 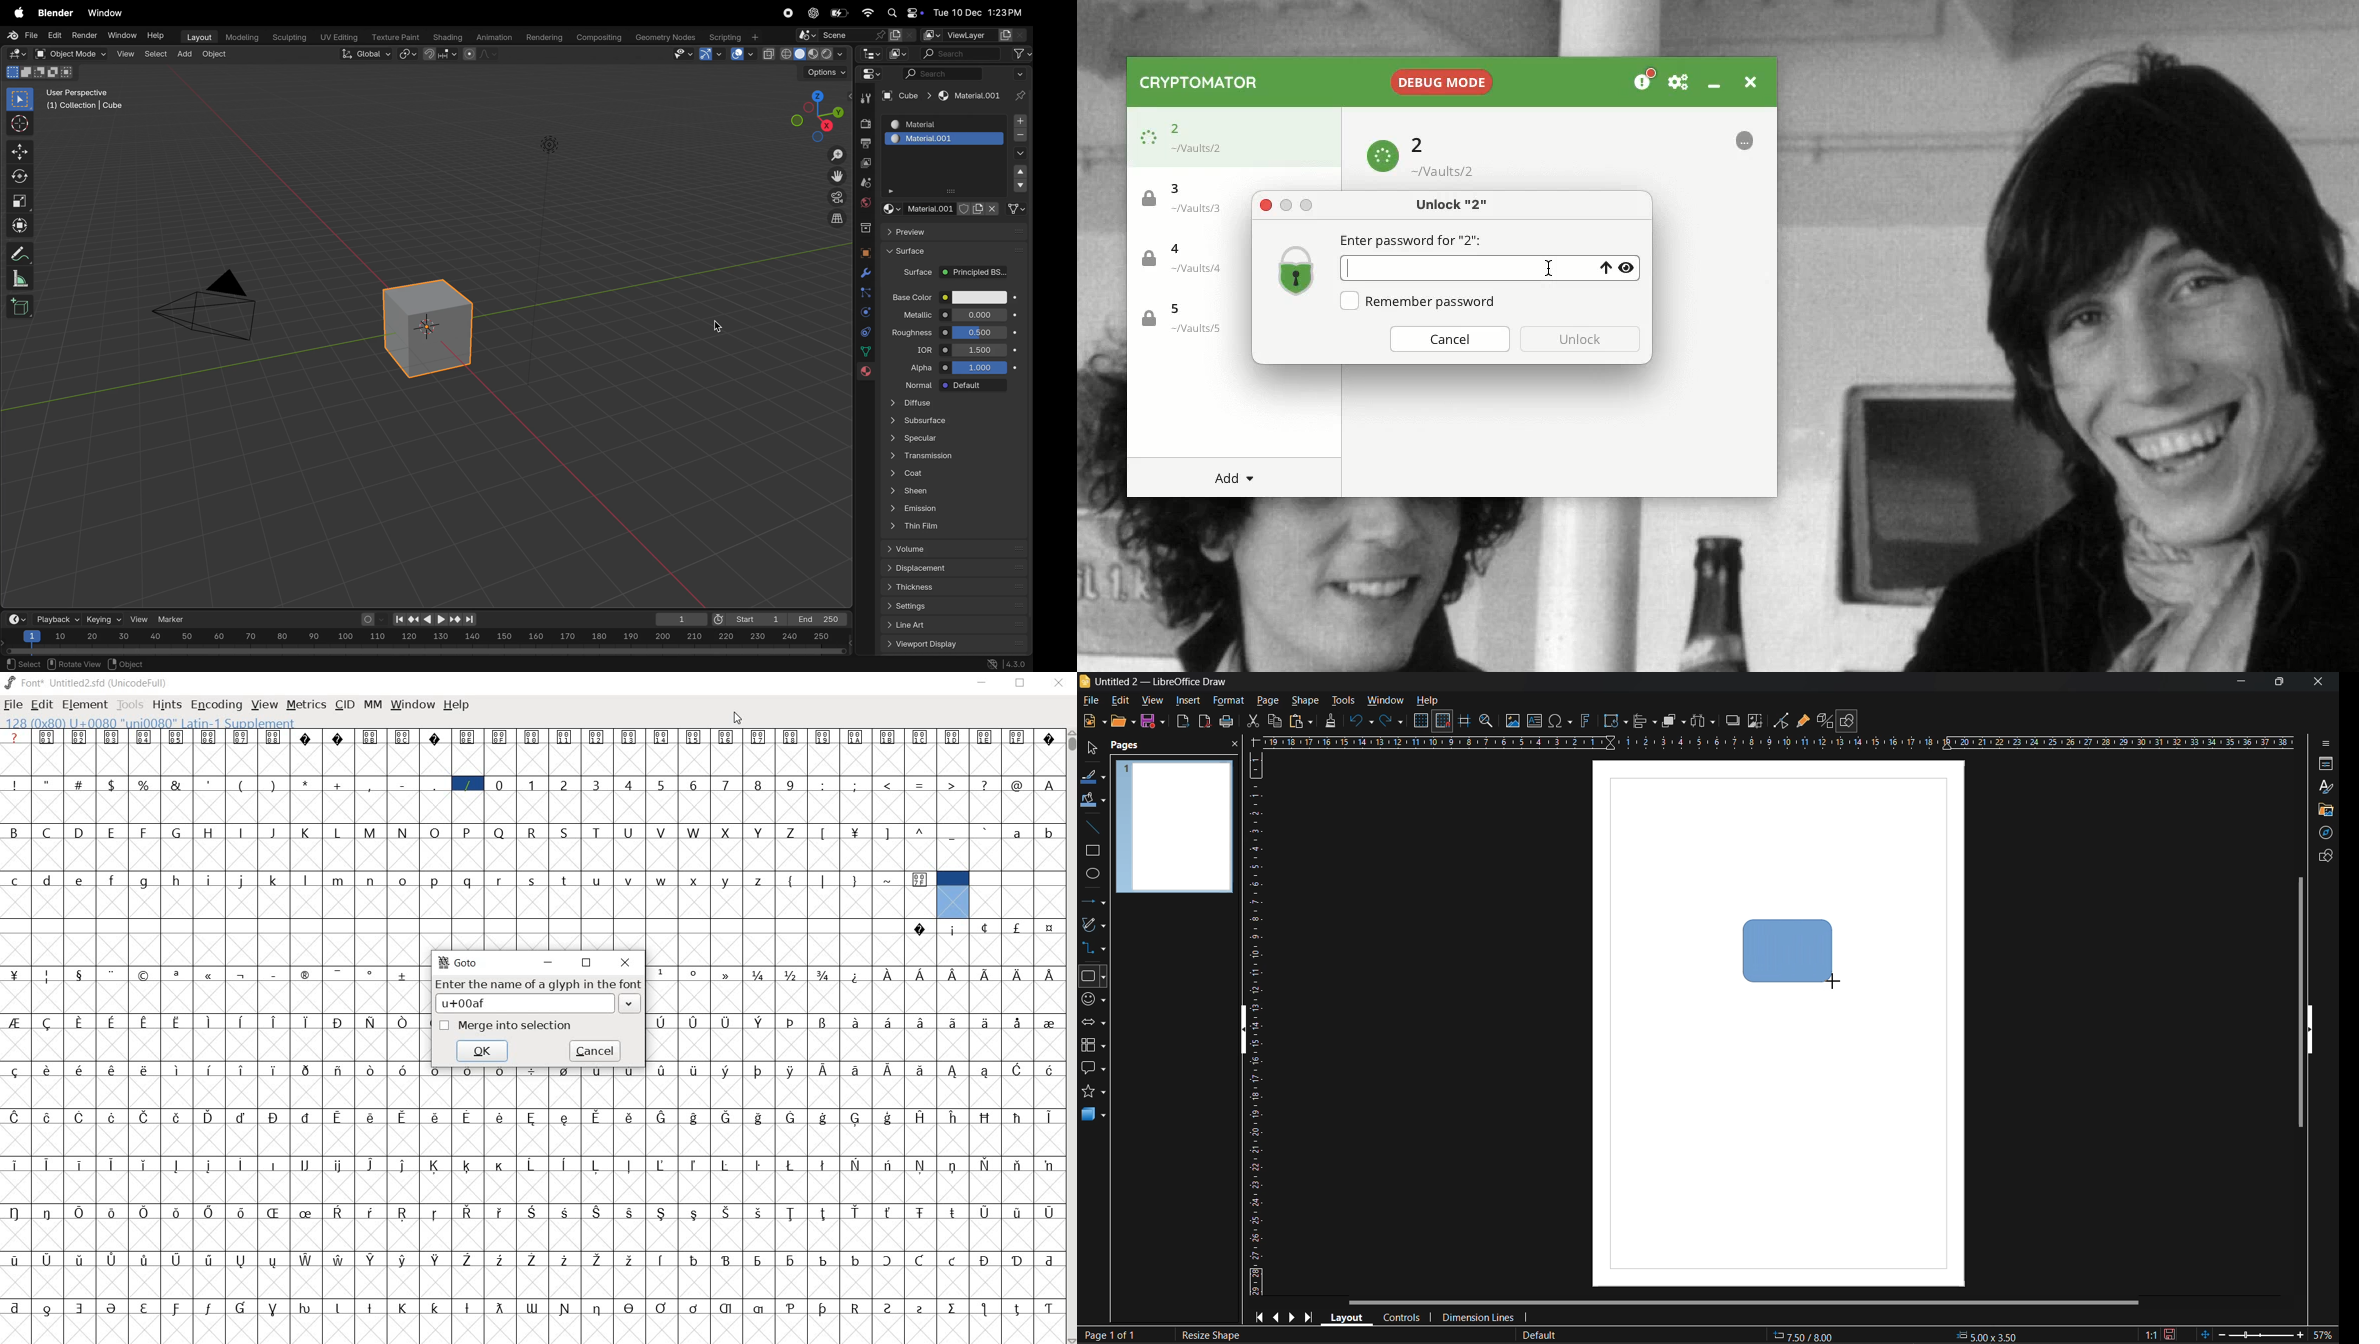 I want to click on Symbol, so click(x=1017, y=1165).